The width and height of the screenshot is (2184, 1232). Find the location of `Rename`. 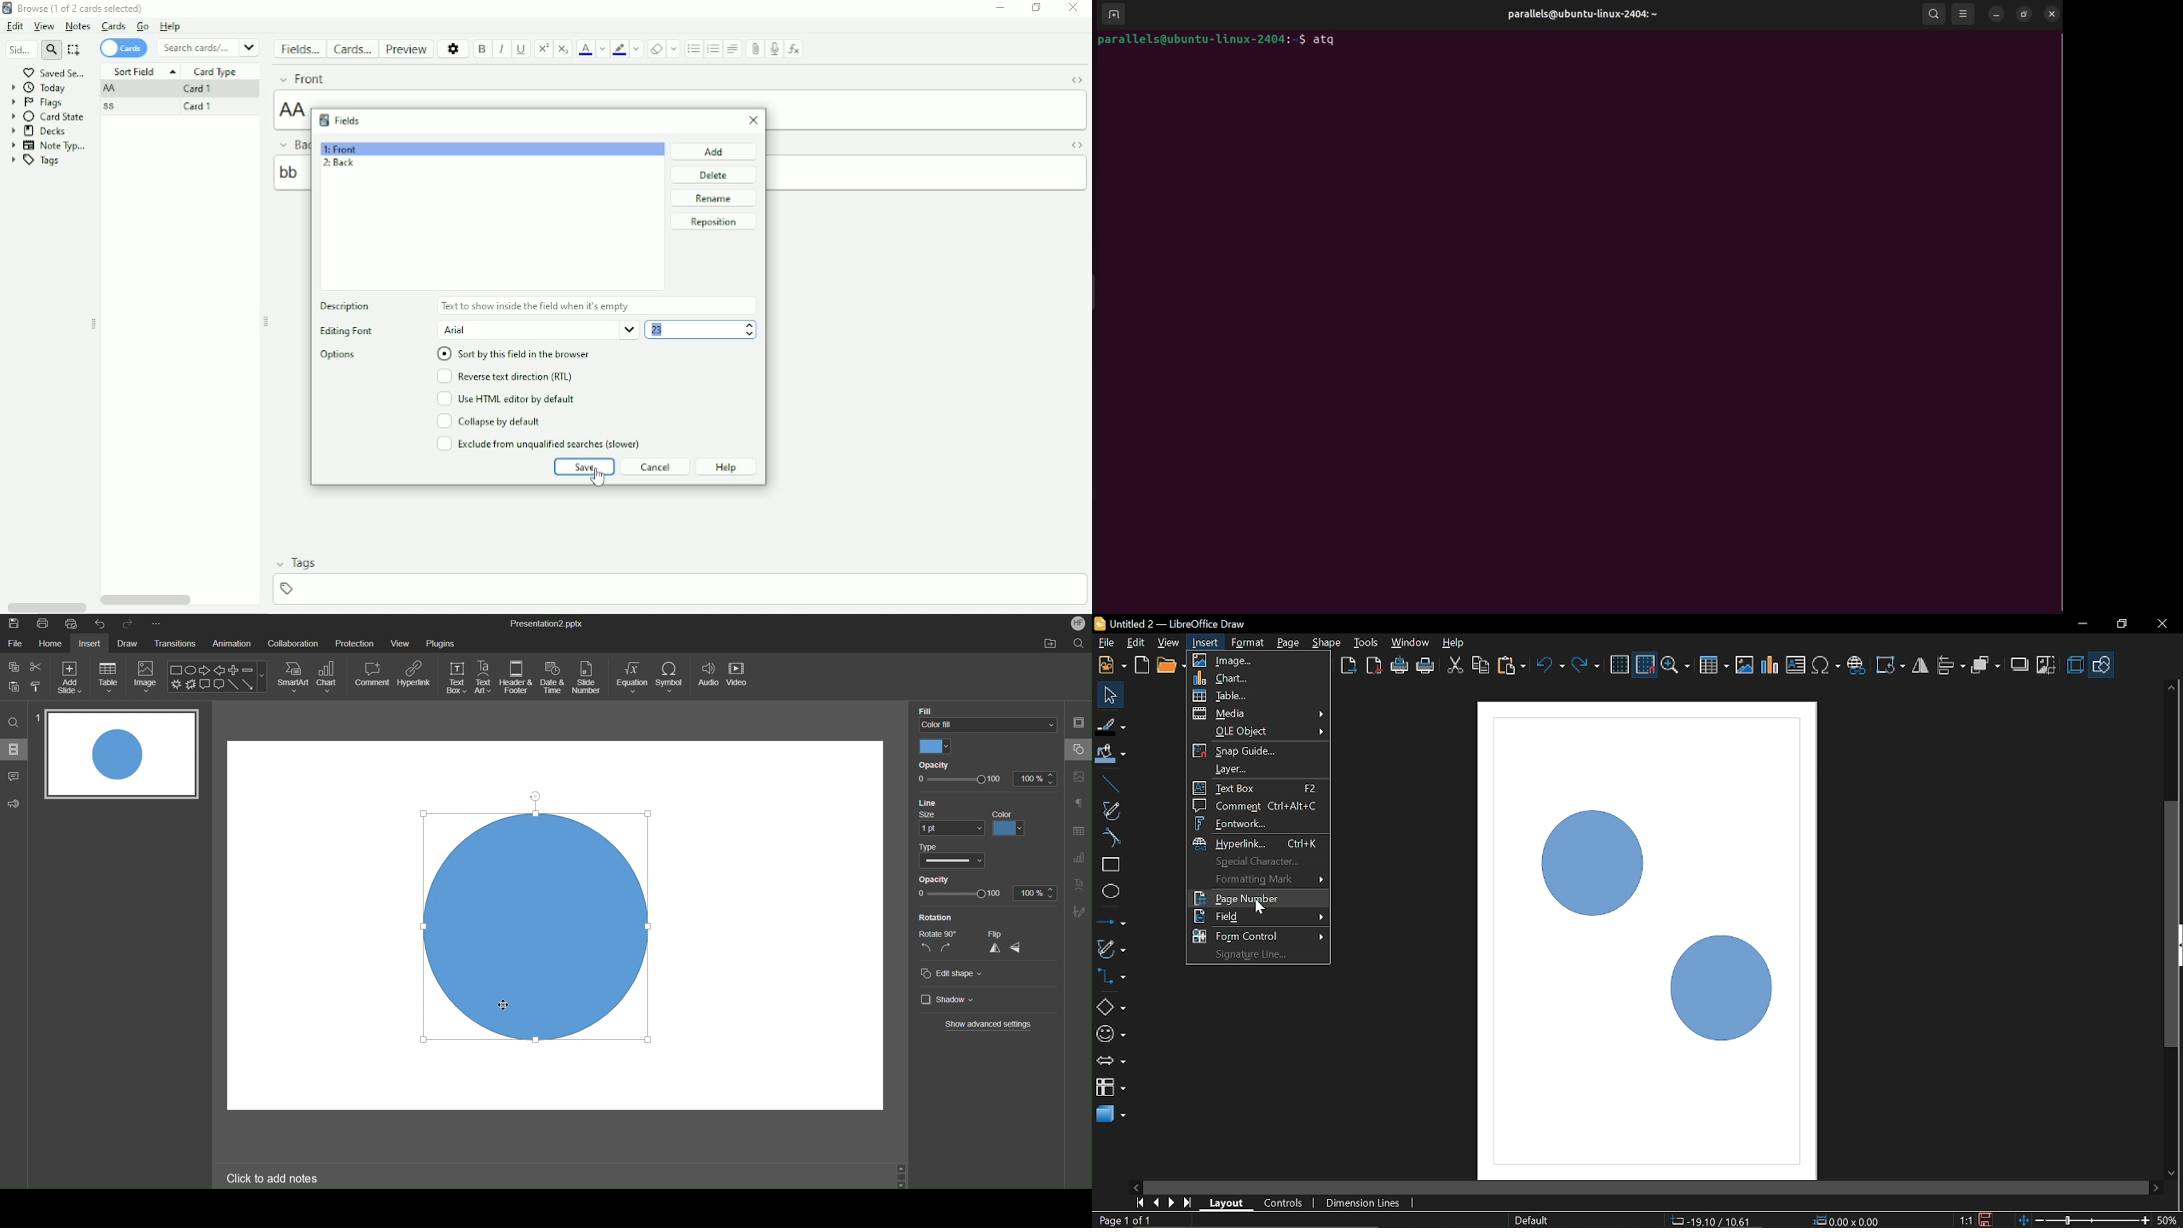

Rename is located at coordinates (716, 199).